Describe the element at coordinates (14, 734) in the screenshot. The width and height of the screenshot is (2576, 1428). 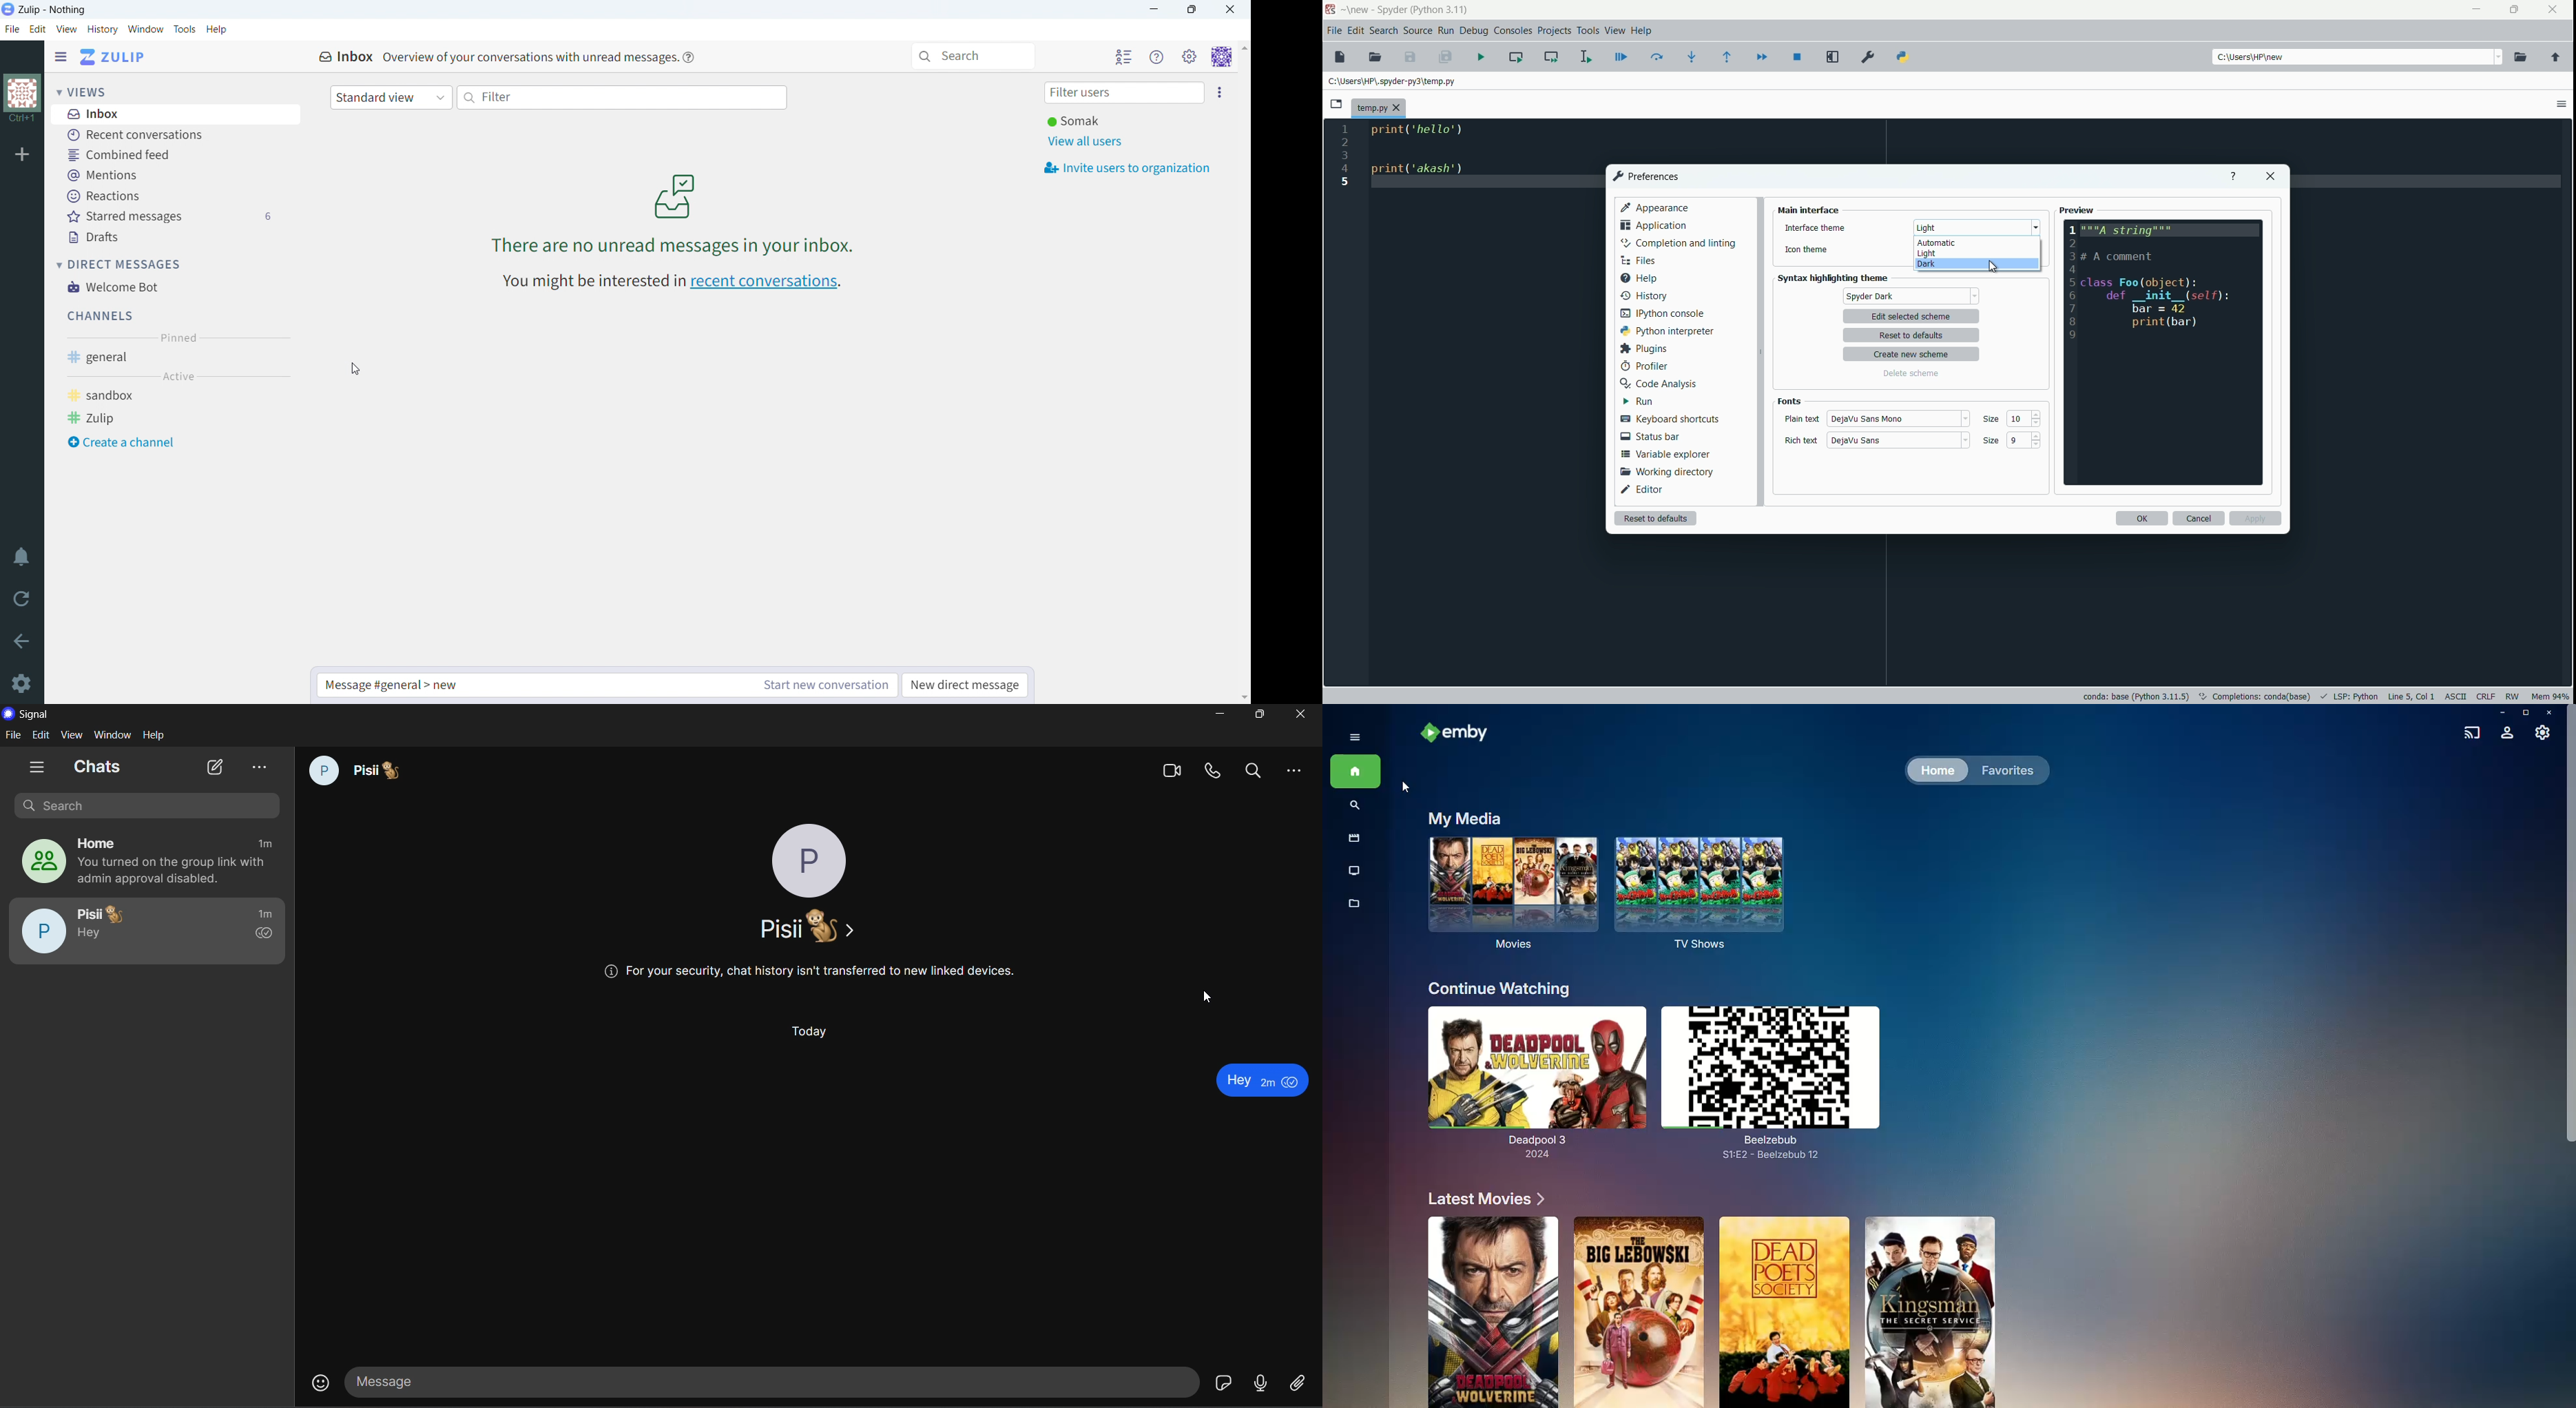
I see `file` at that location.